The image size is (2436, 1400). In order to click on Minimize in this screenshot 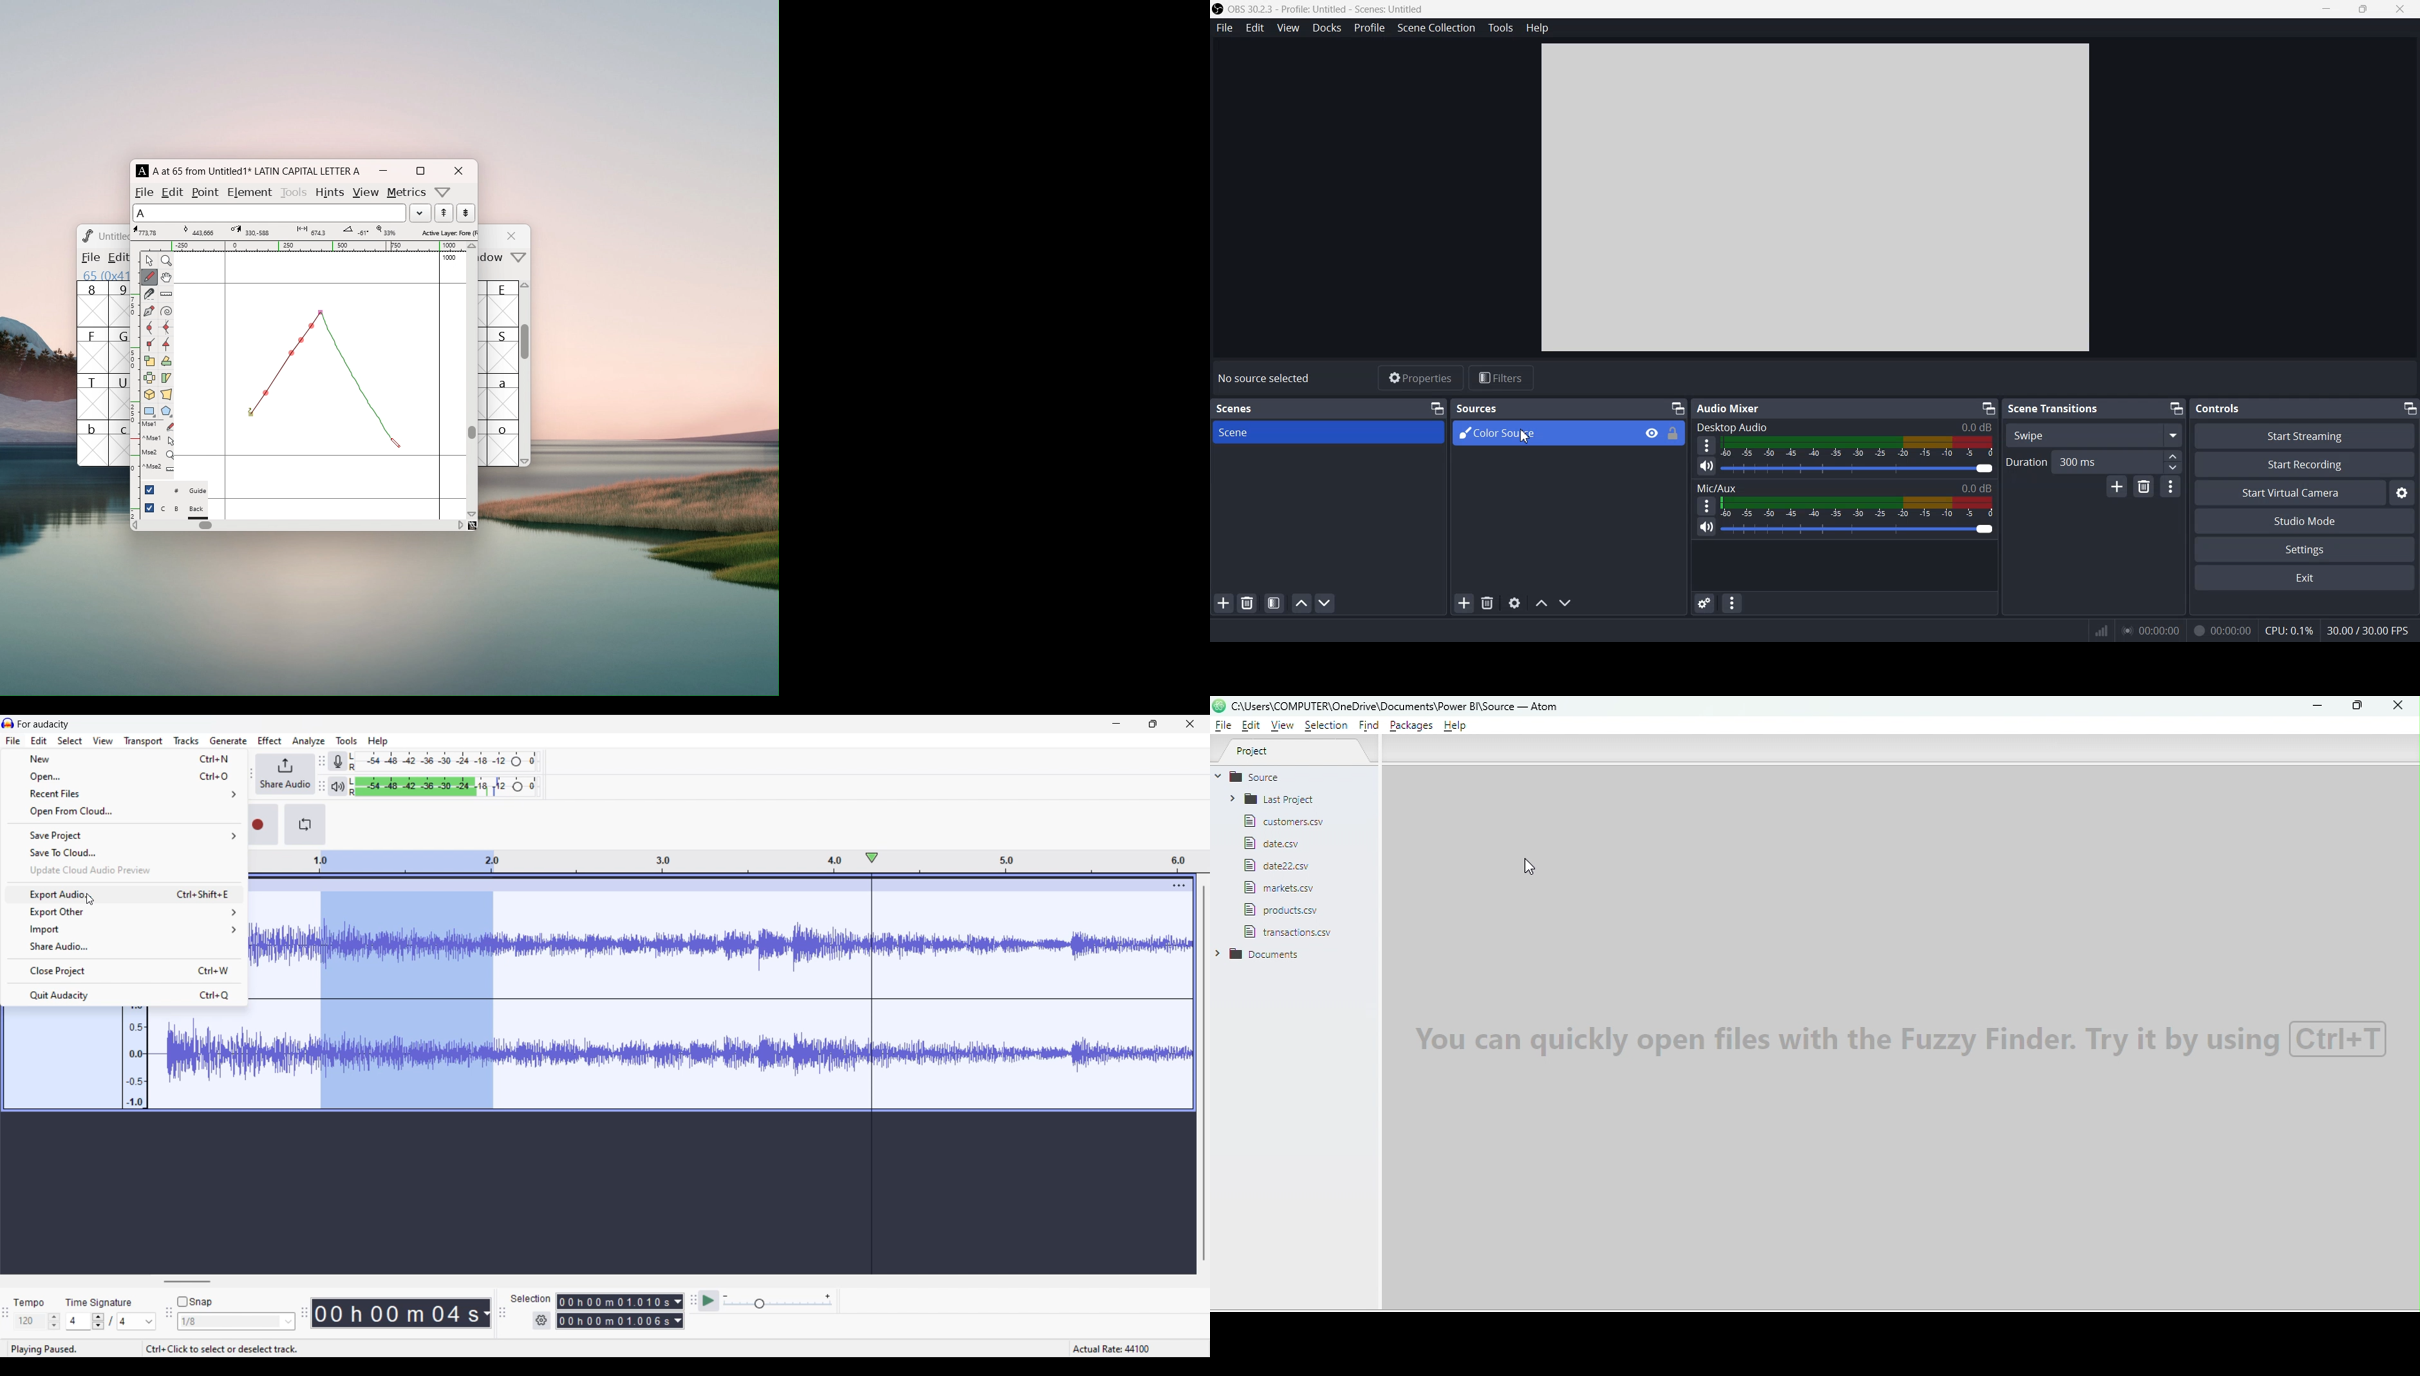, I will do `click(1988, 407)`.